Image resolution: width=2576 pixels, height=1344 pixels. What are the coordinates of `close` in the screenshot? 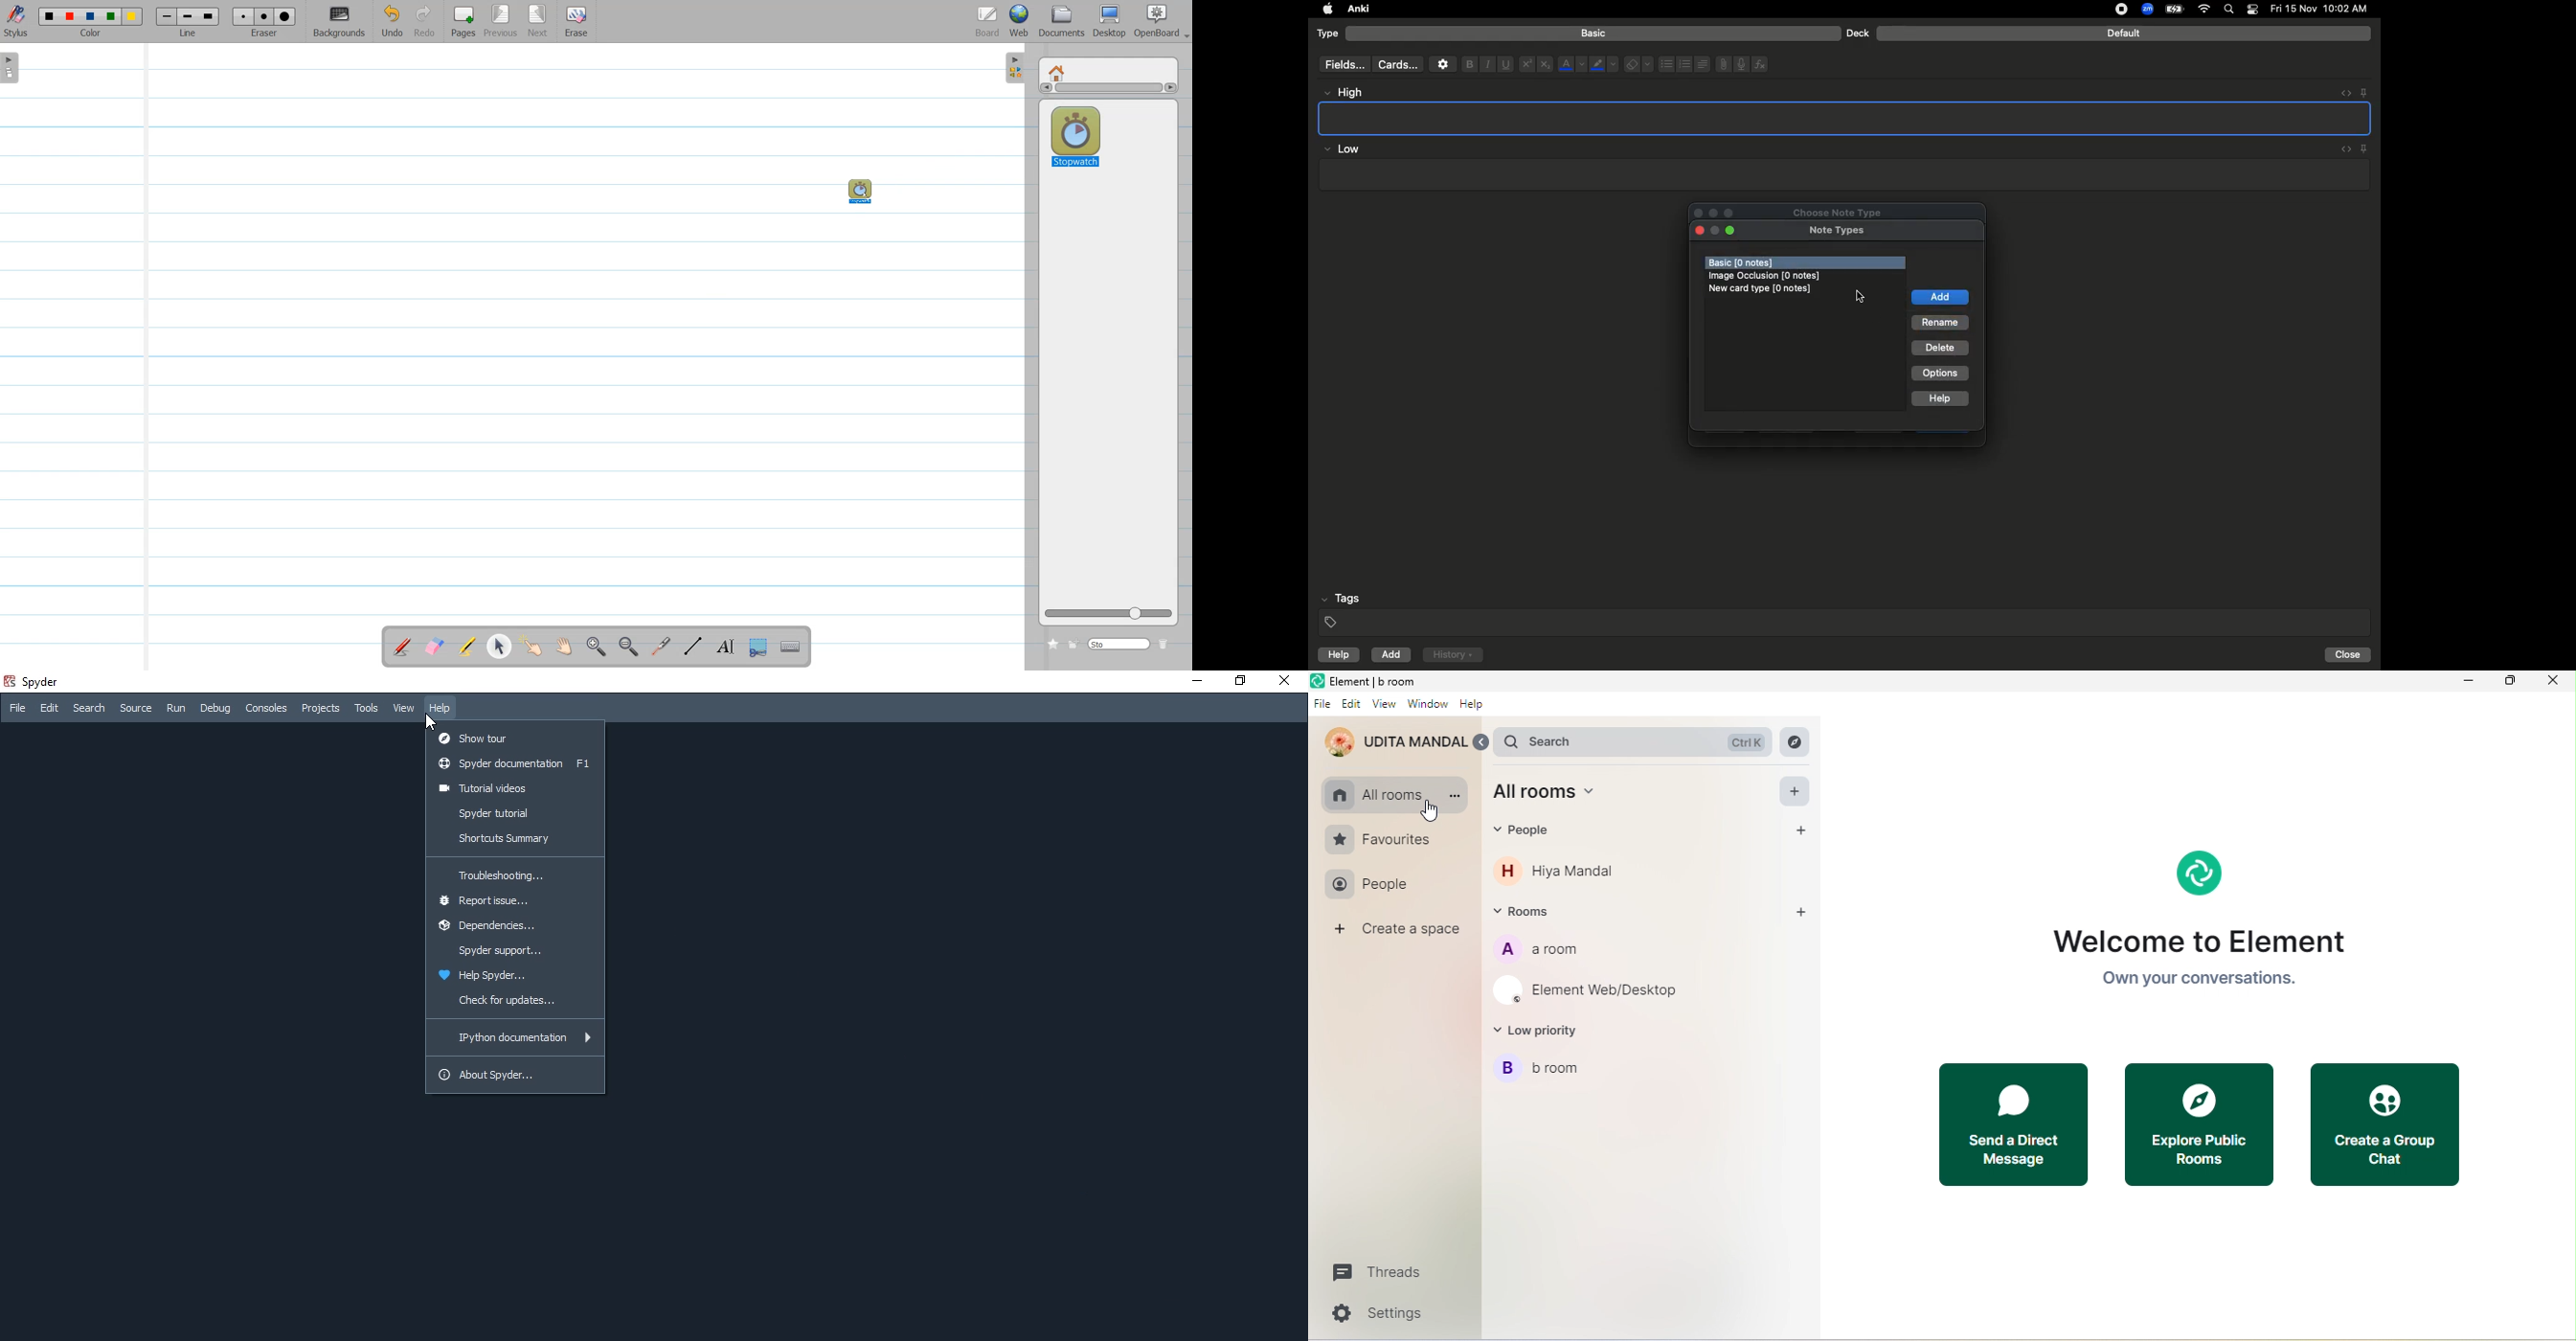 It's located at (2552, 681).